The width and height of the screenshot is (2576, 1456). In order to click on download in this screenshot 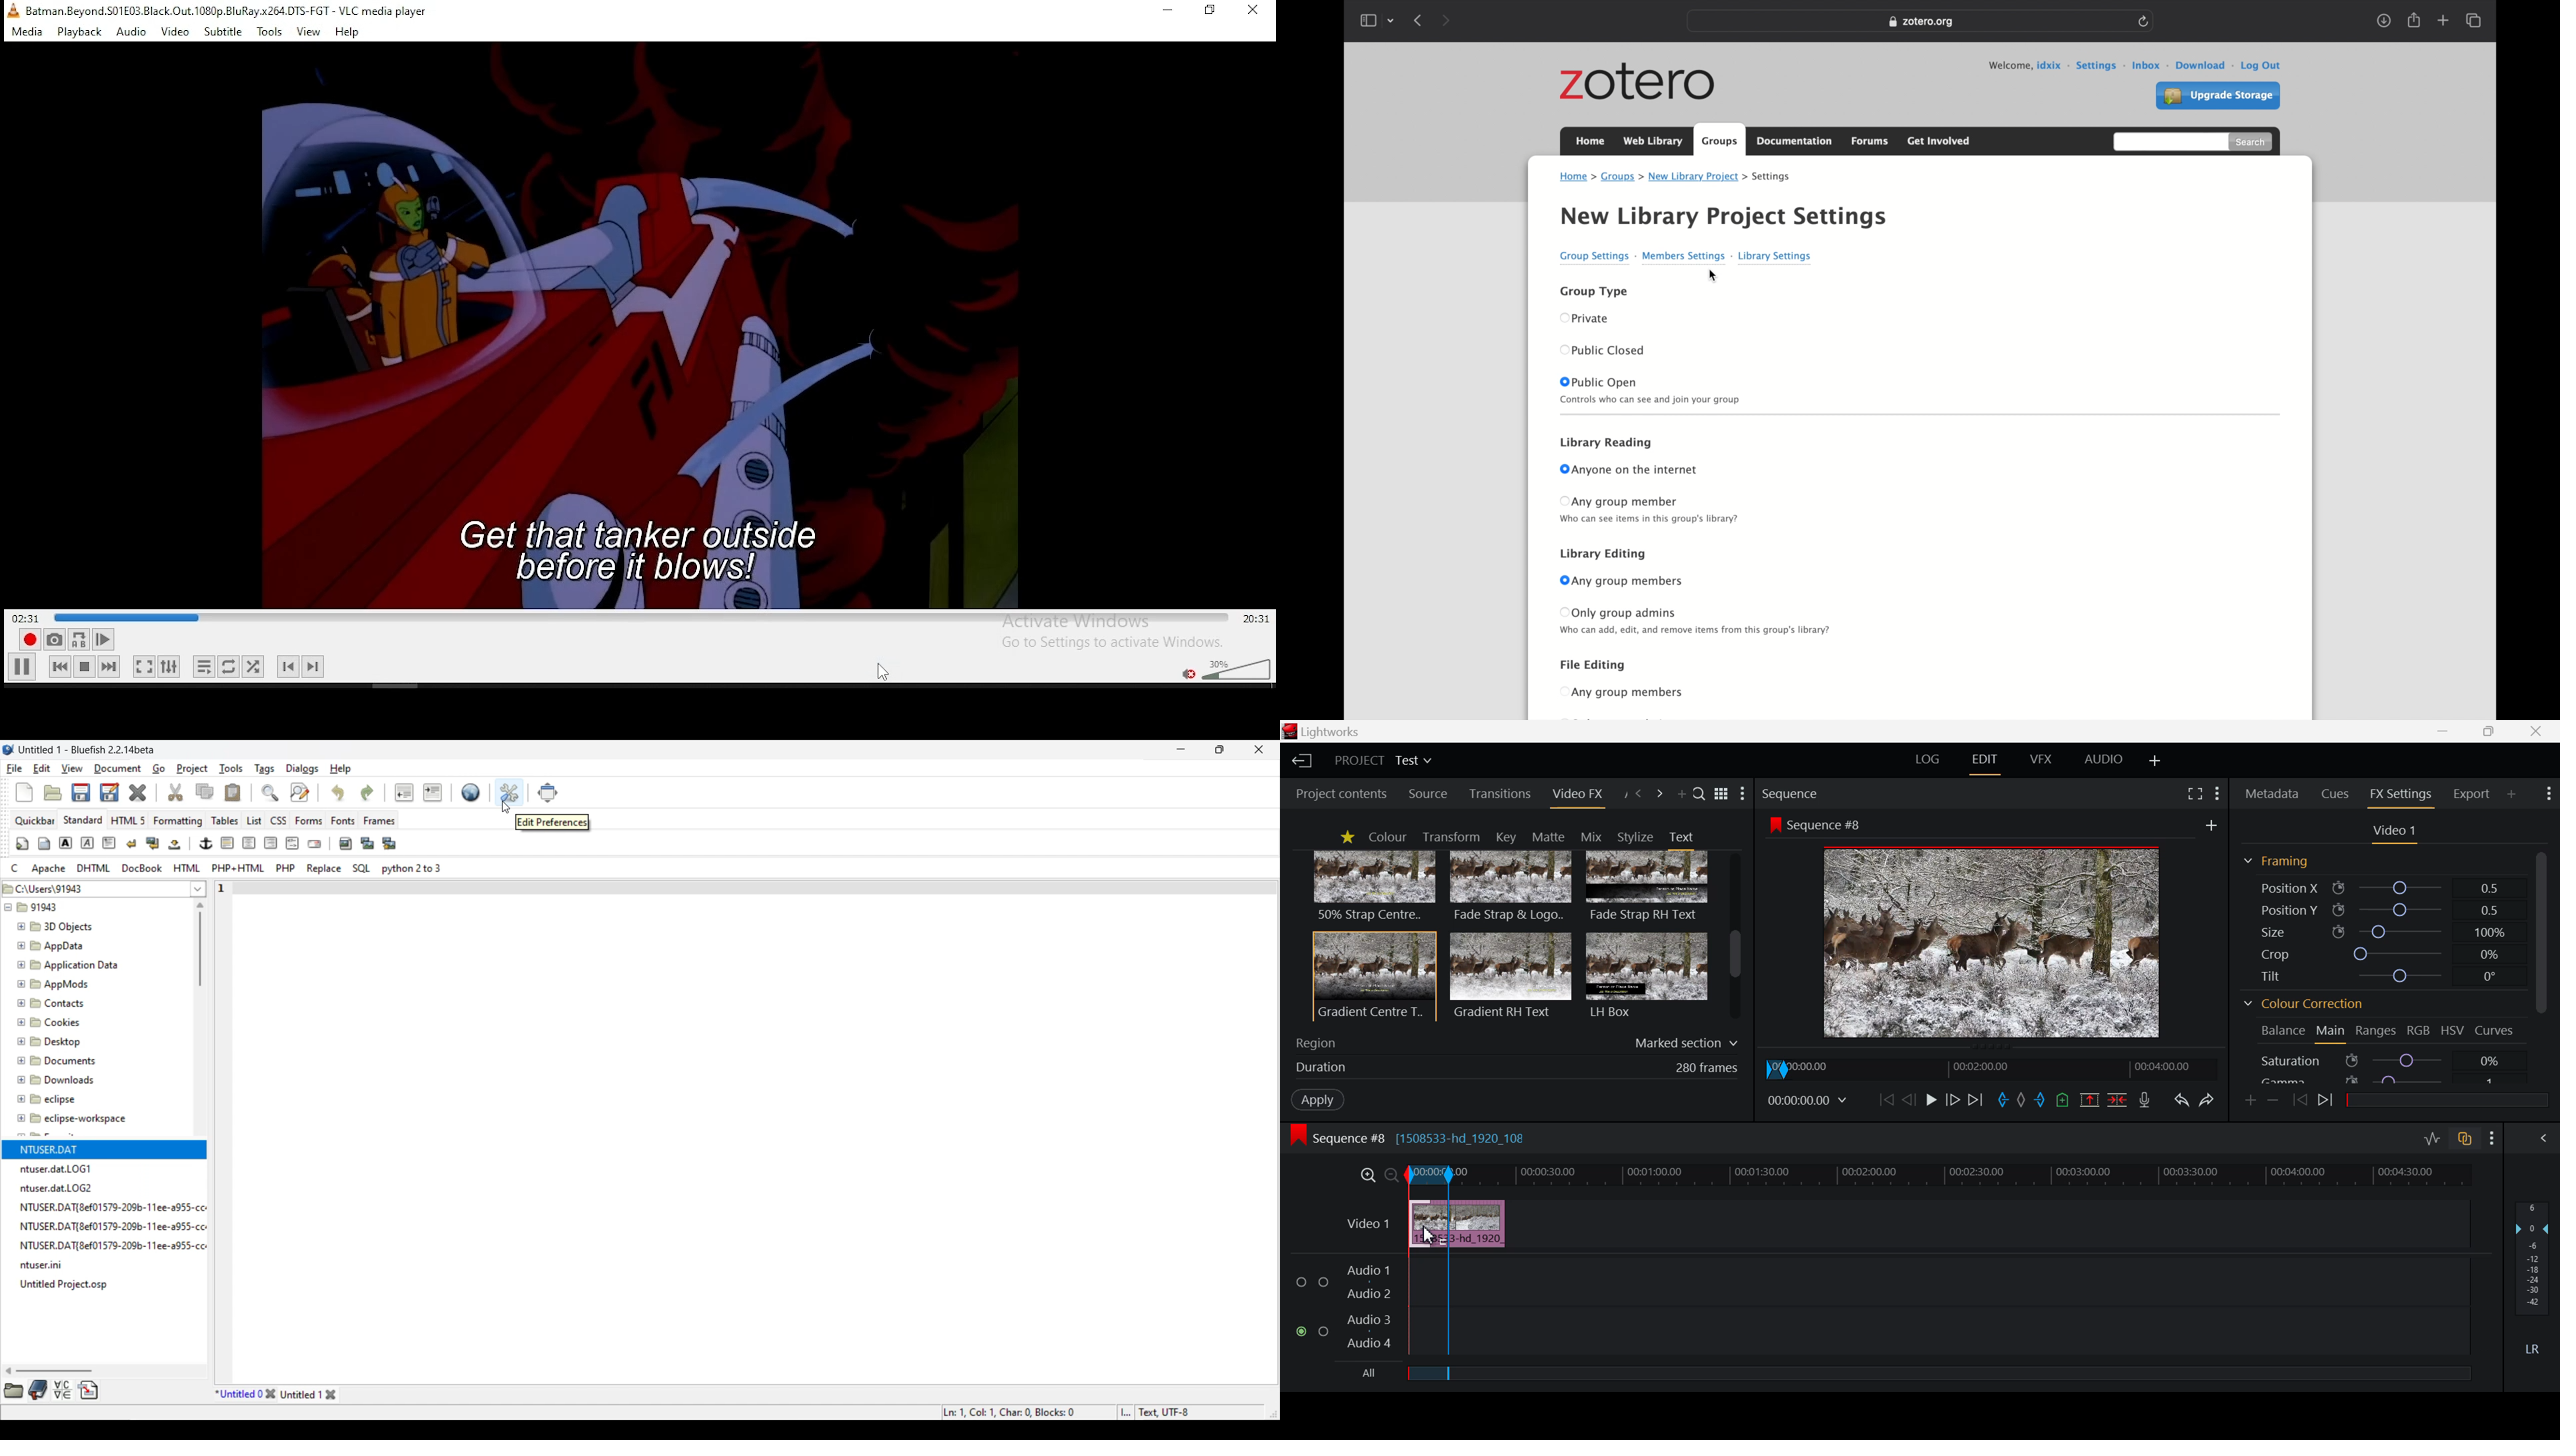, I will do `click(2205, 65)`.